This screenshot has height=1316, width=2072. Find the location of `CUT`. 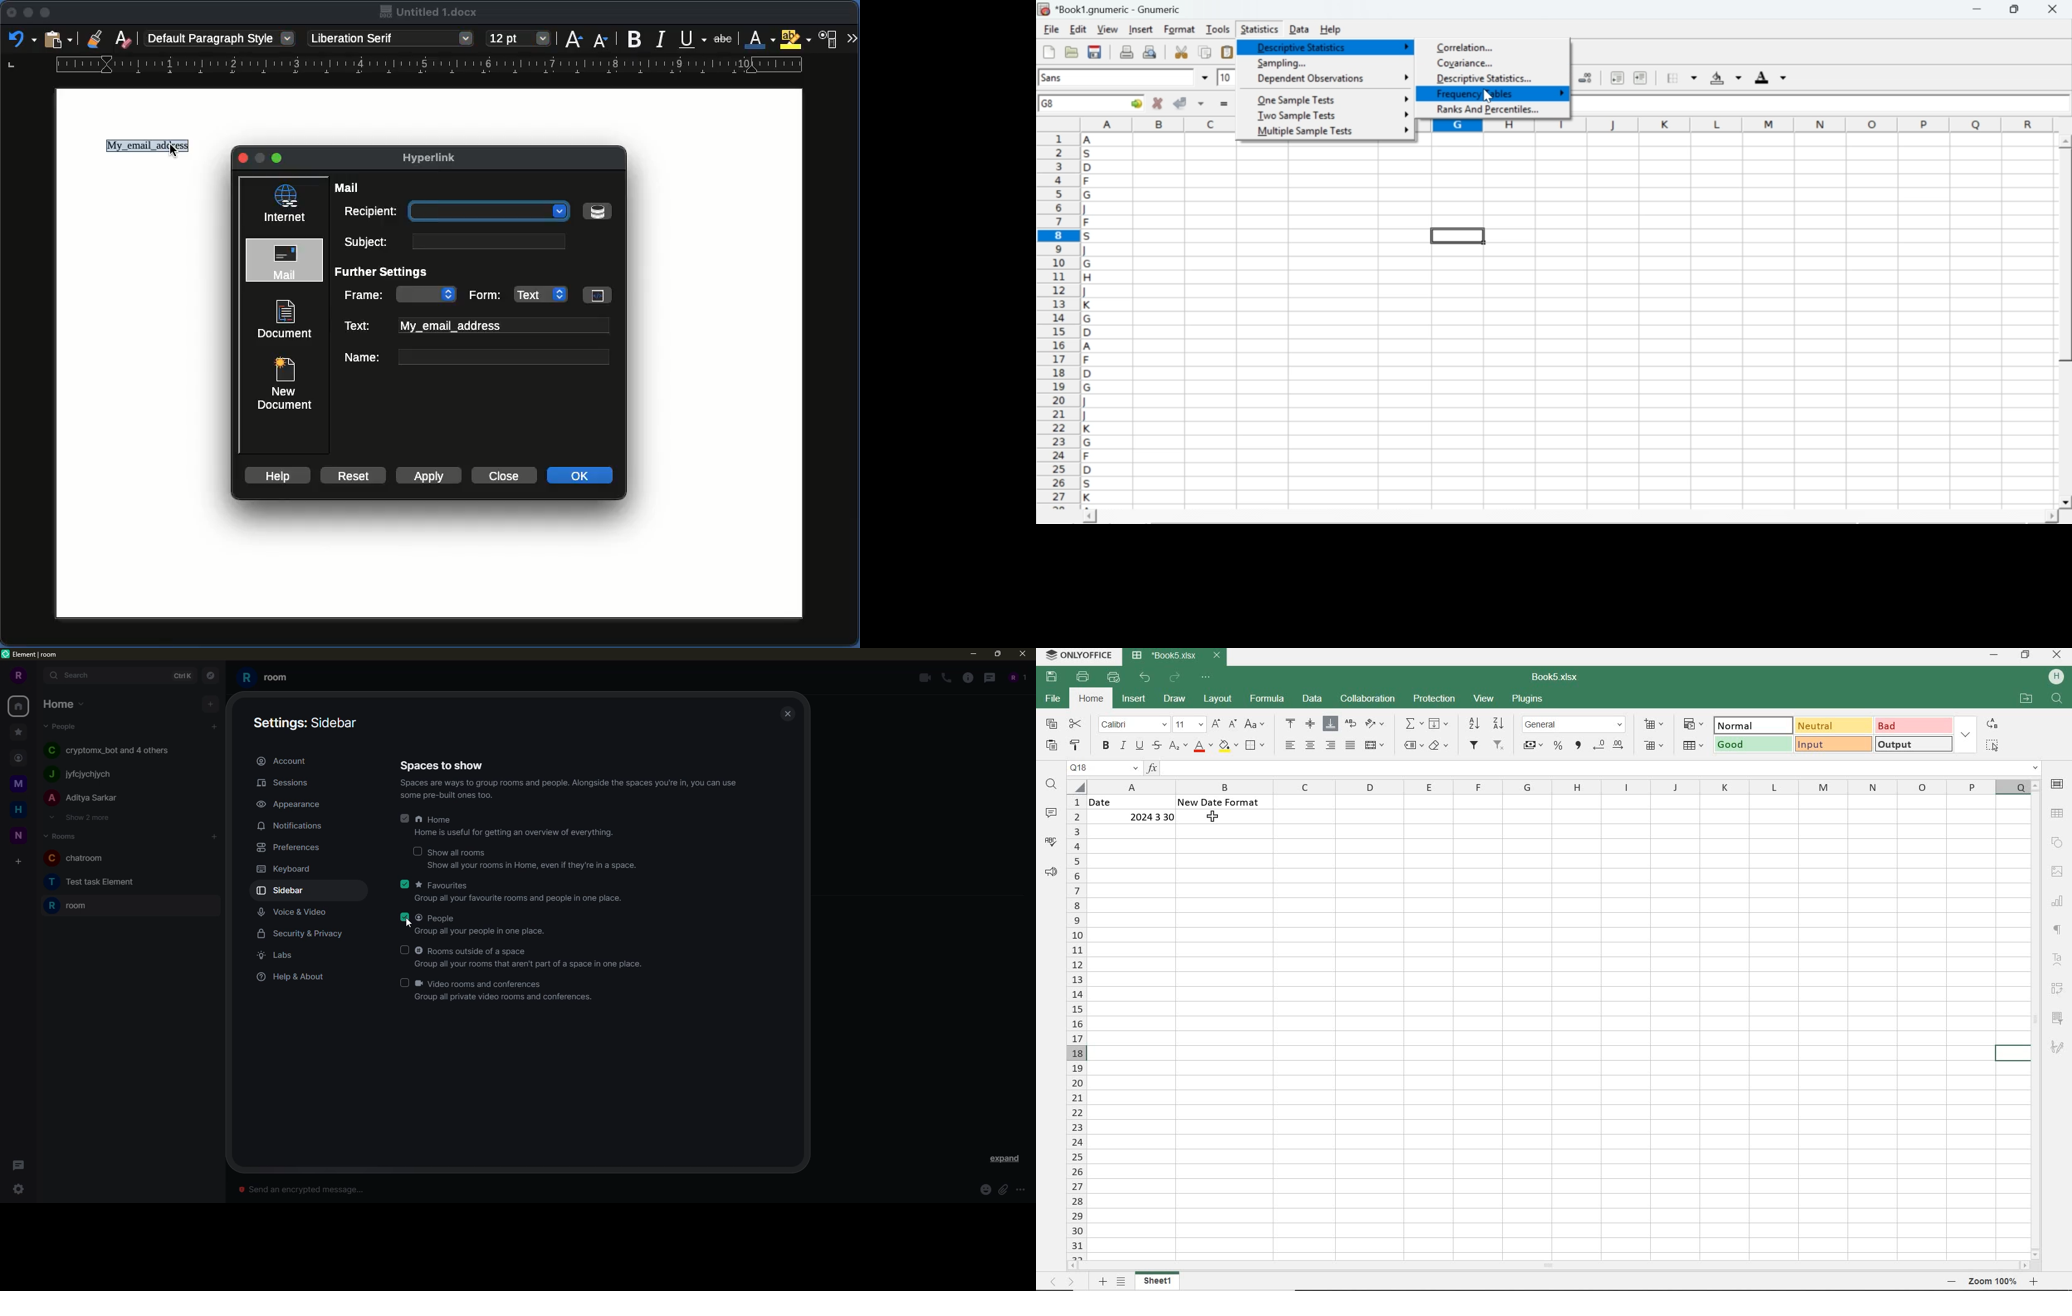

CUT is located at coordinates (1075, 725).